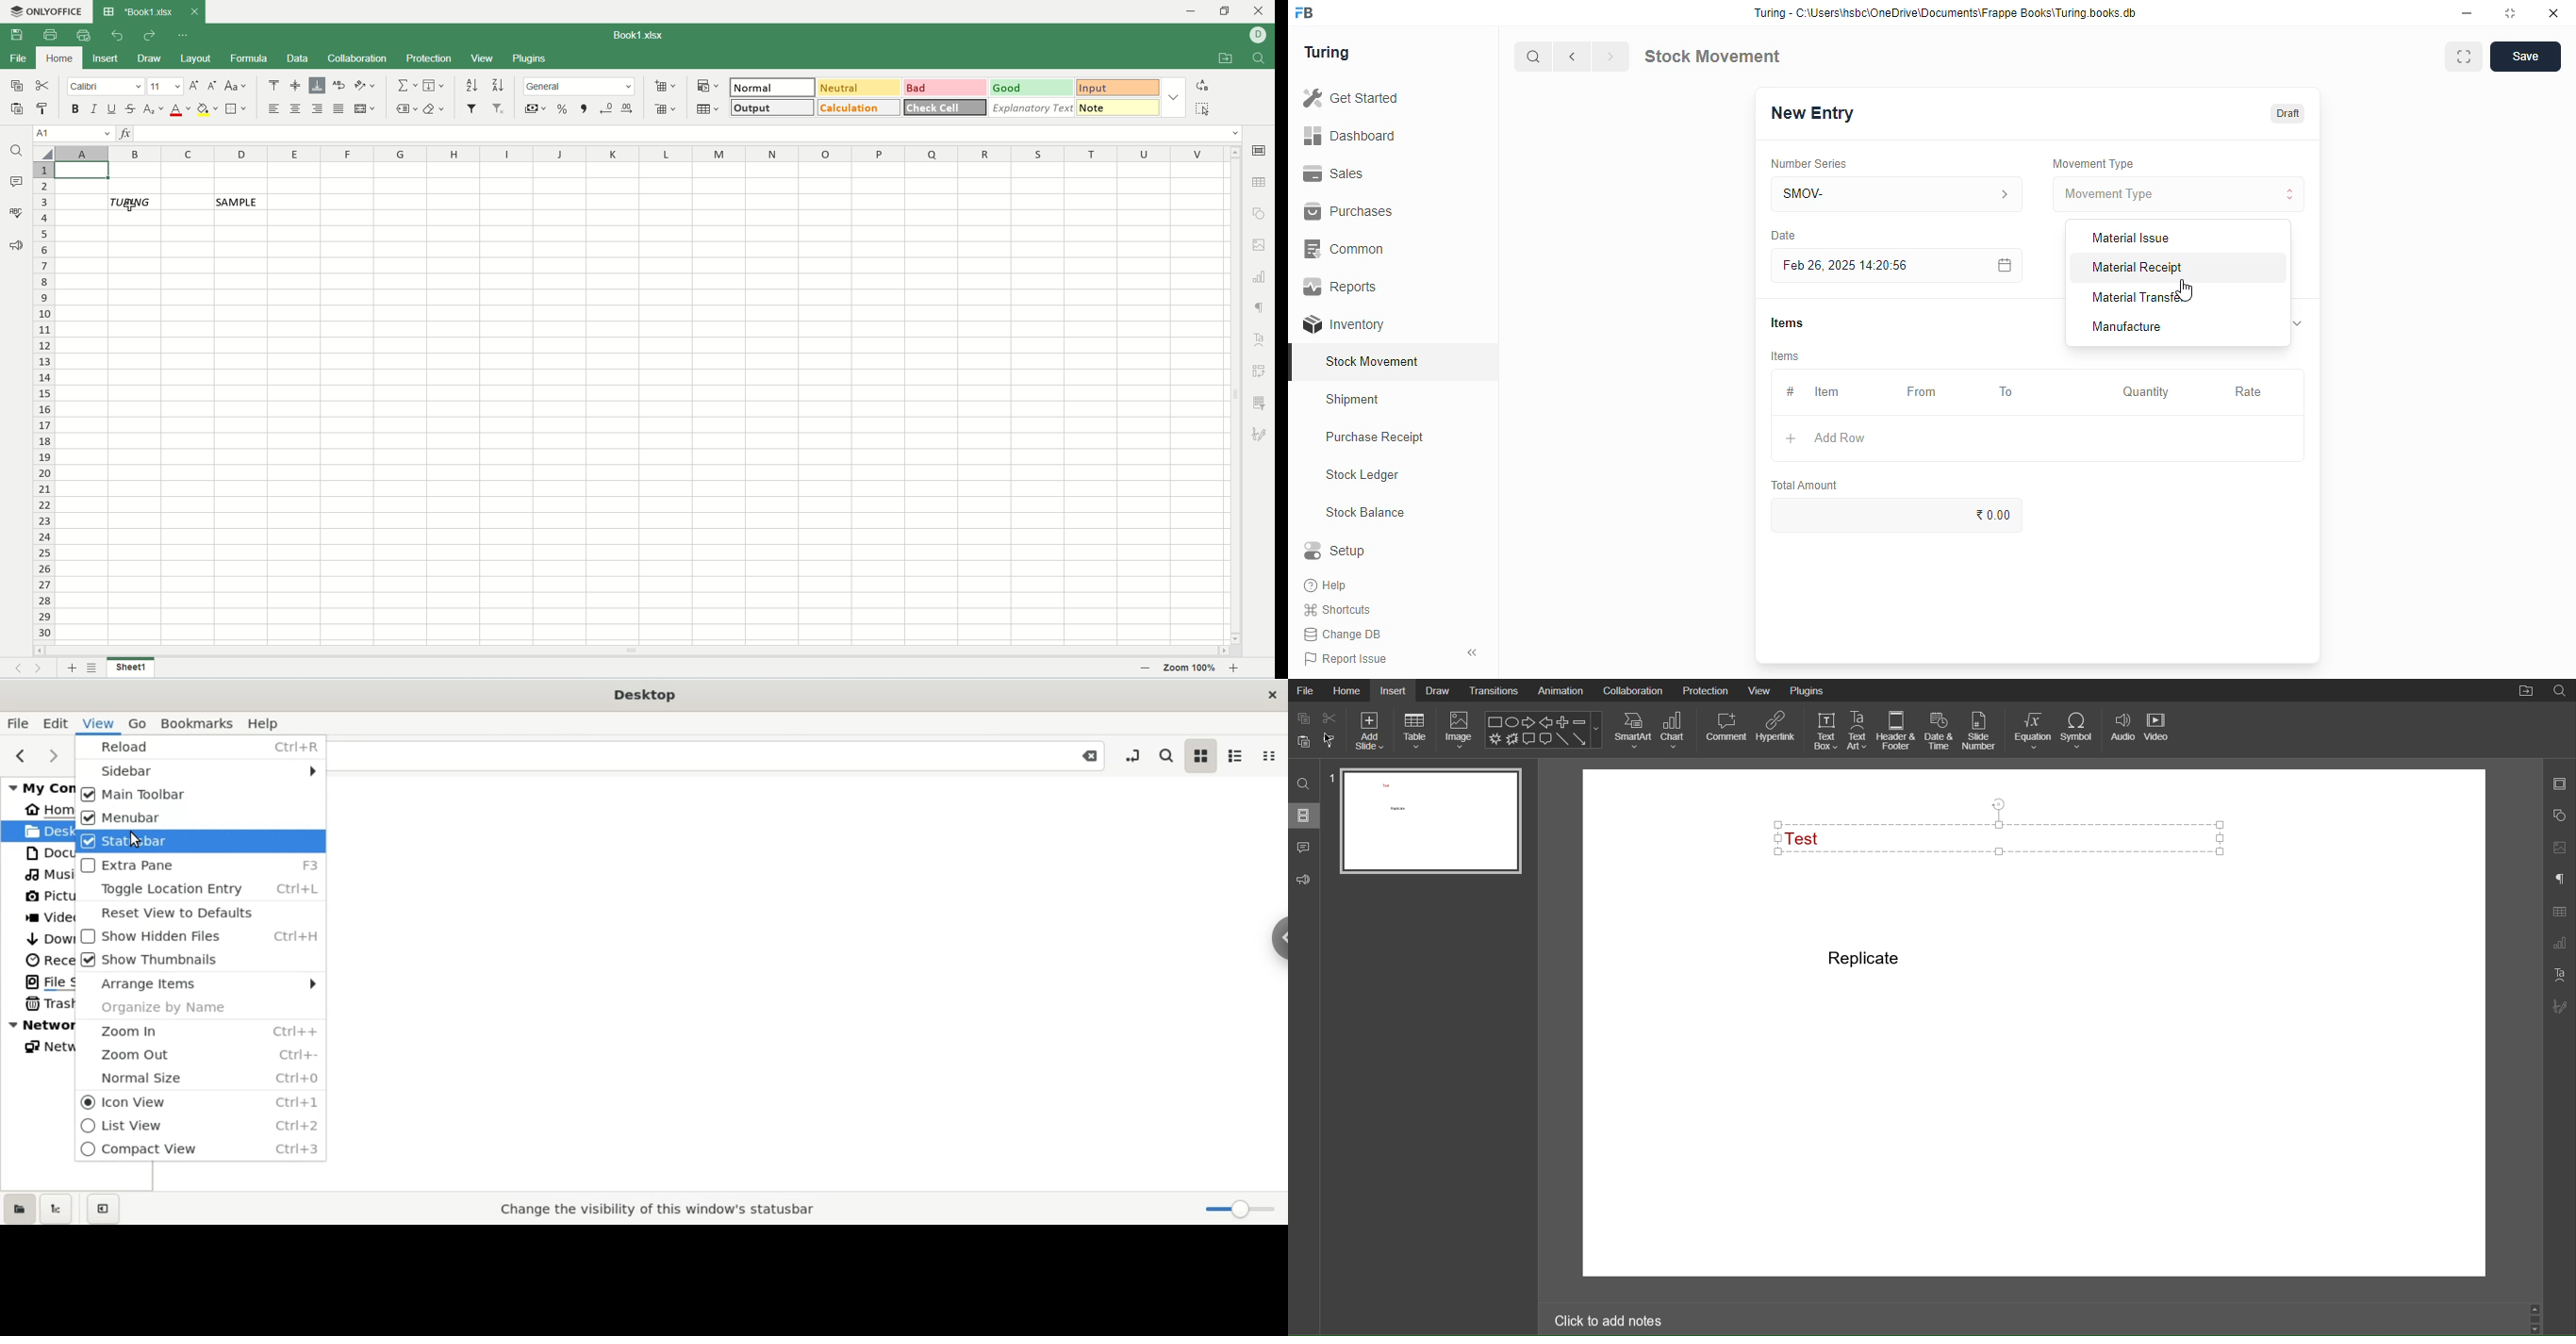 The image size is (2576, 1344). What do you see at coordinates (1259, 58) in the screenshot?
I see `find` at bounding box center [1259, 58].